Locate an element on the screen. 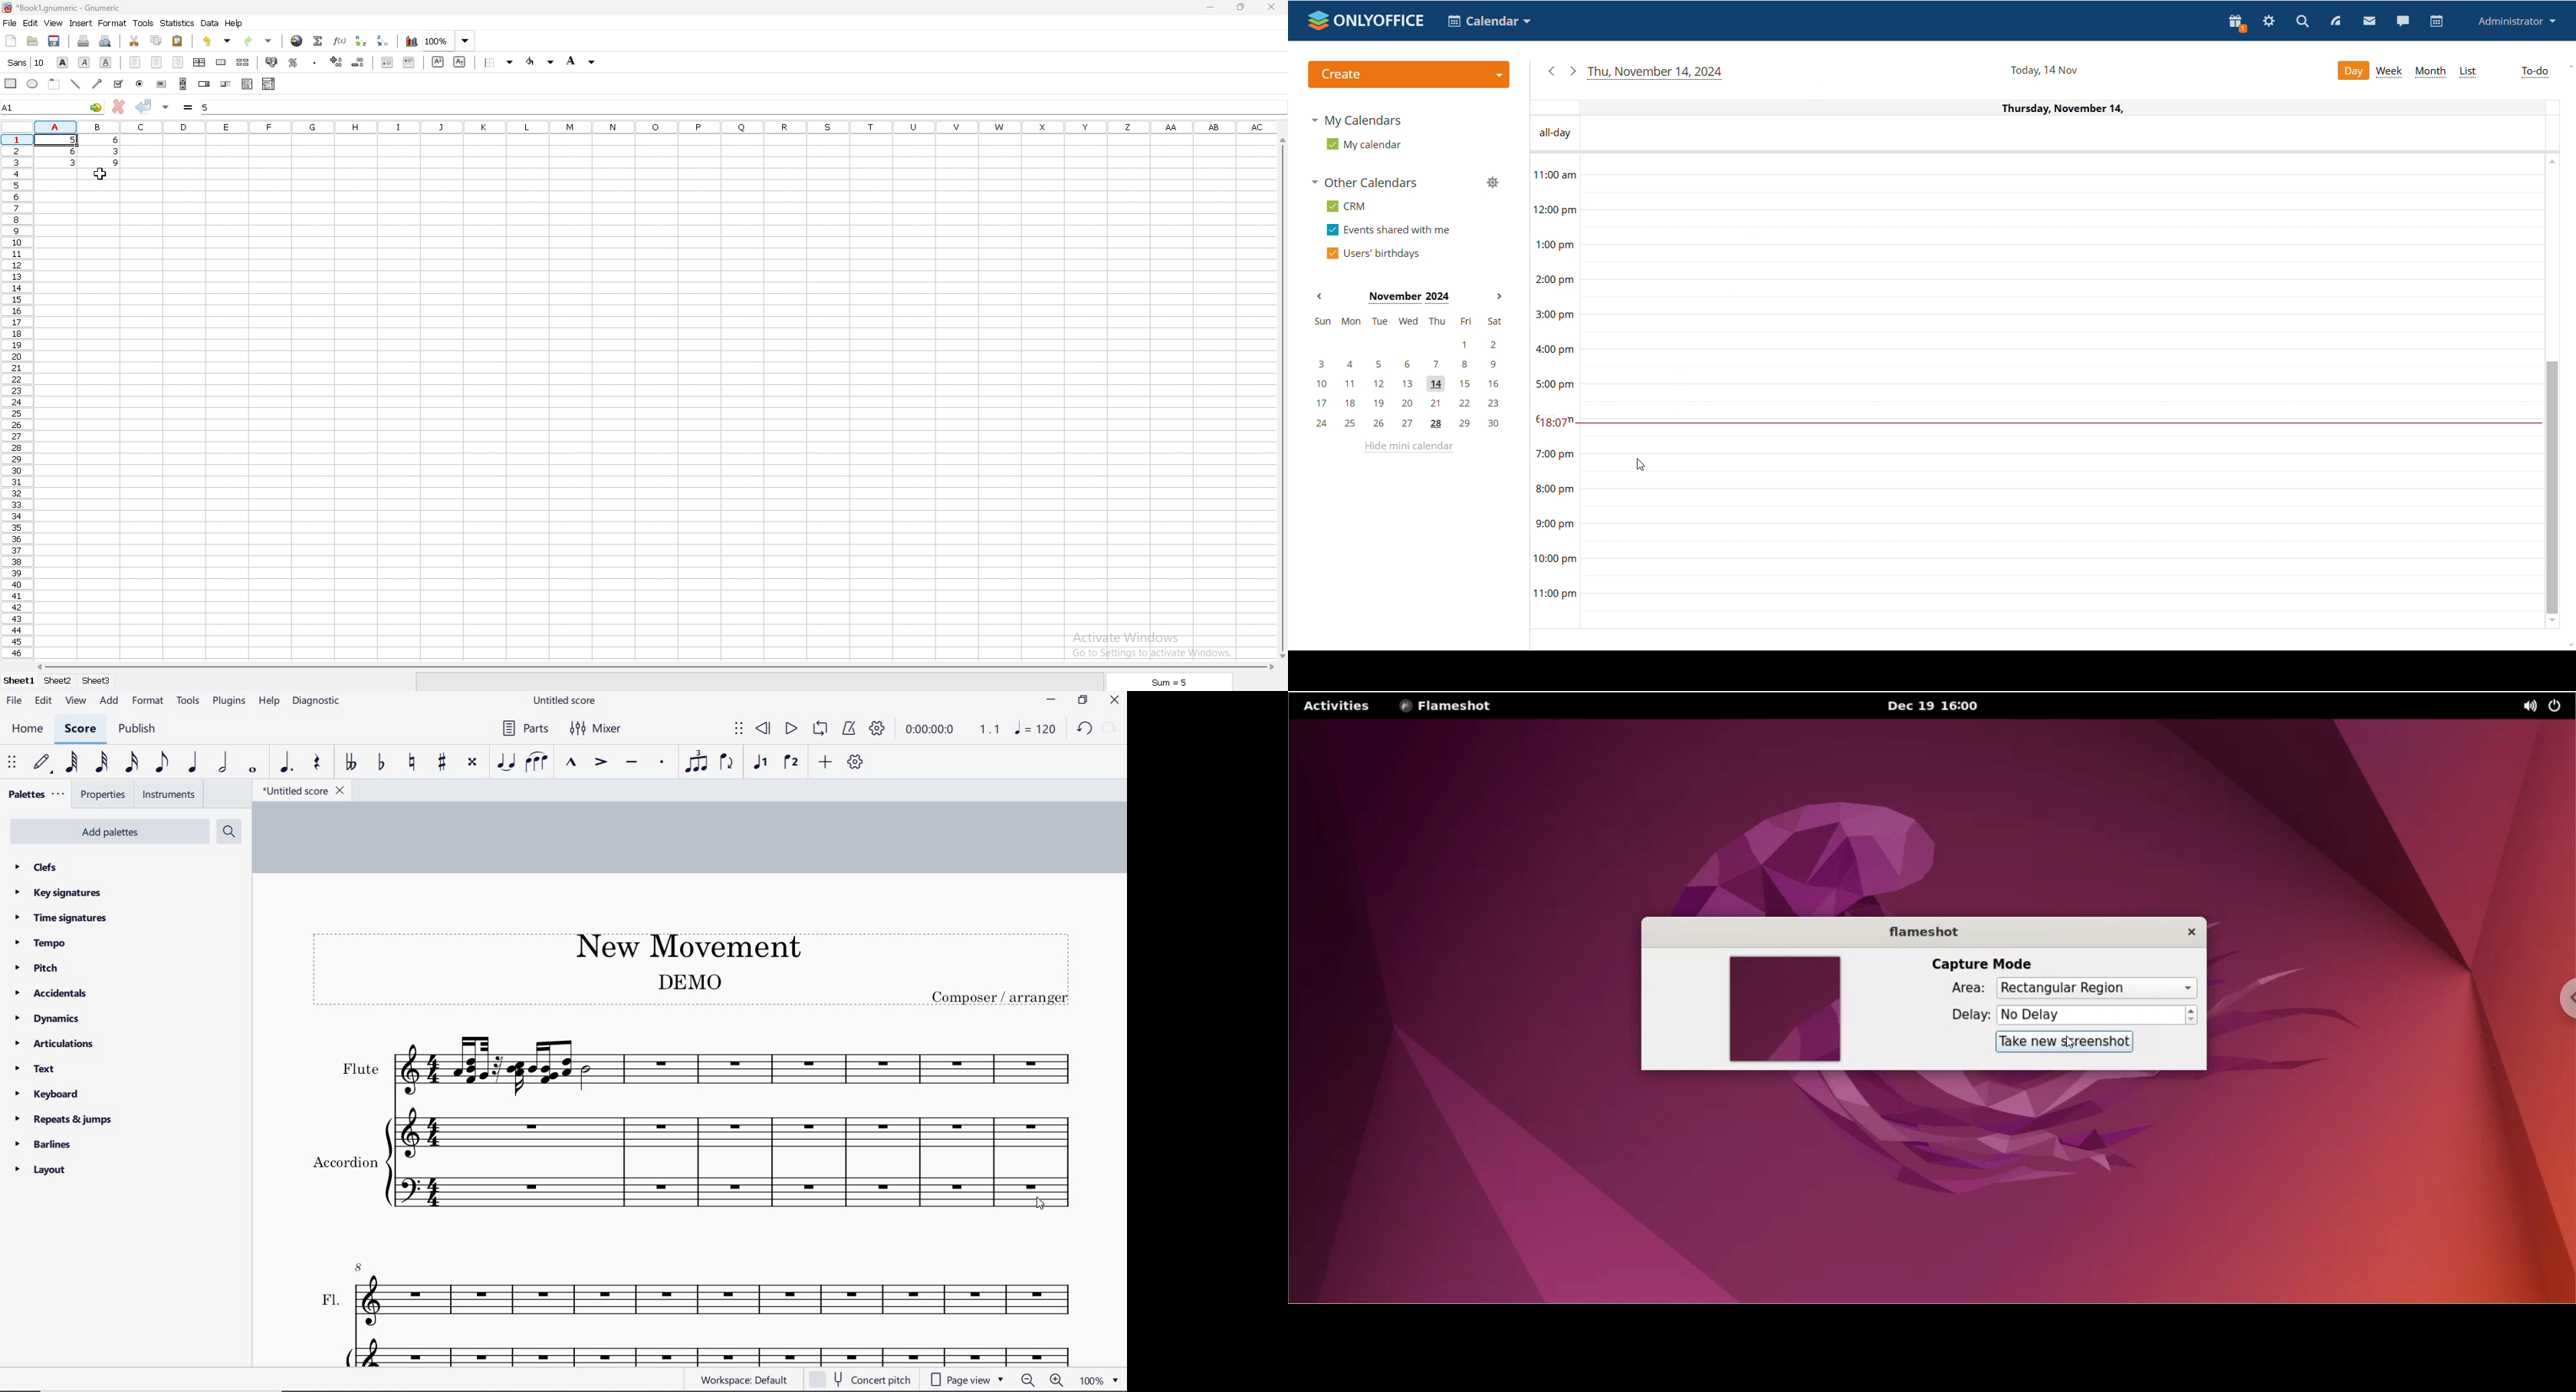 The width and height of the screenshot is (2576, 1400). foreground is located at coordinates (584, 61).